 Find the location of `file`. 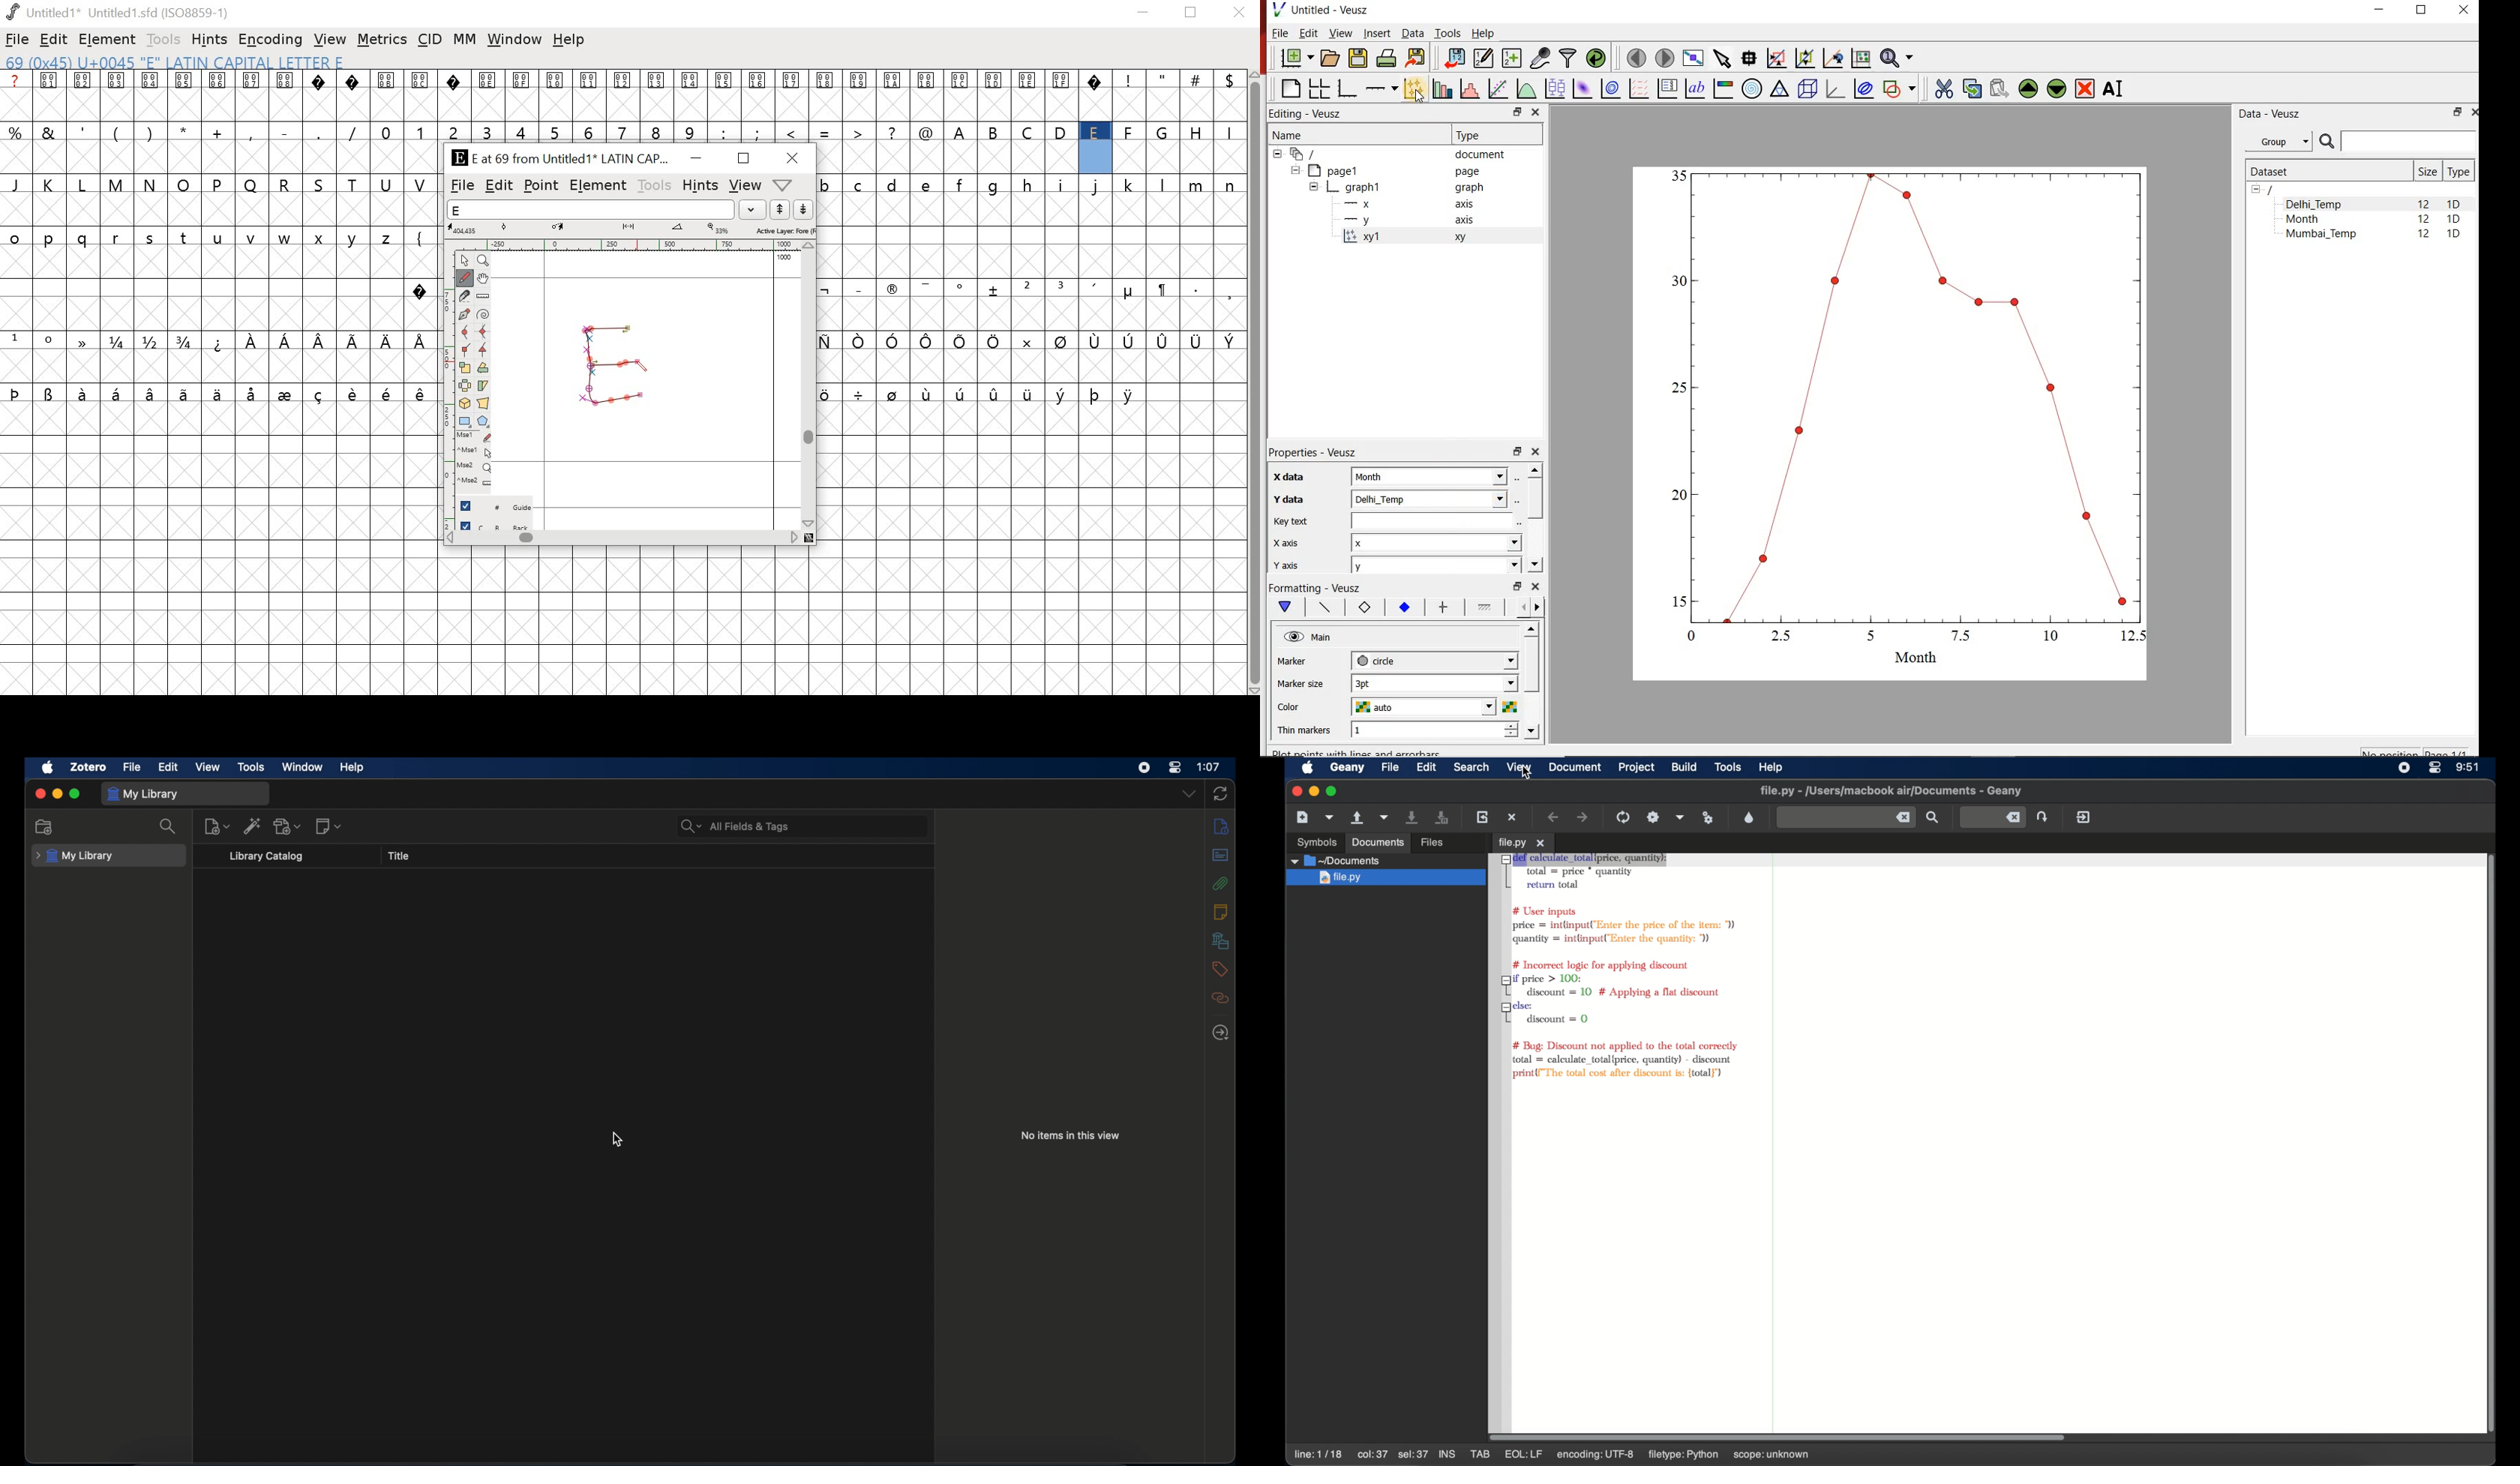

file is located at coordinates (17, 41).